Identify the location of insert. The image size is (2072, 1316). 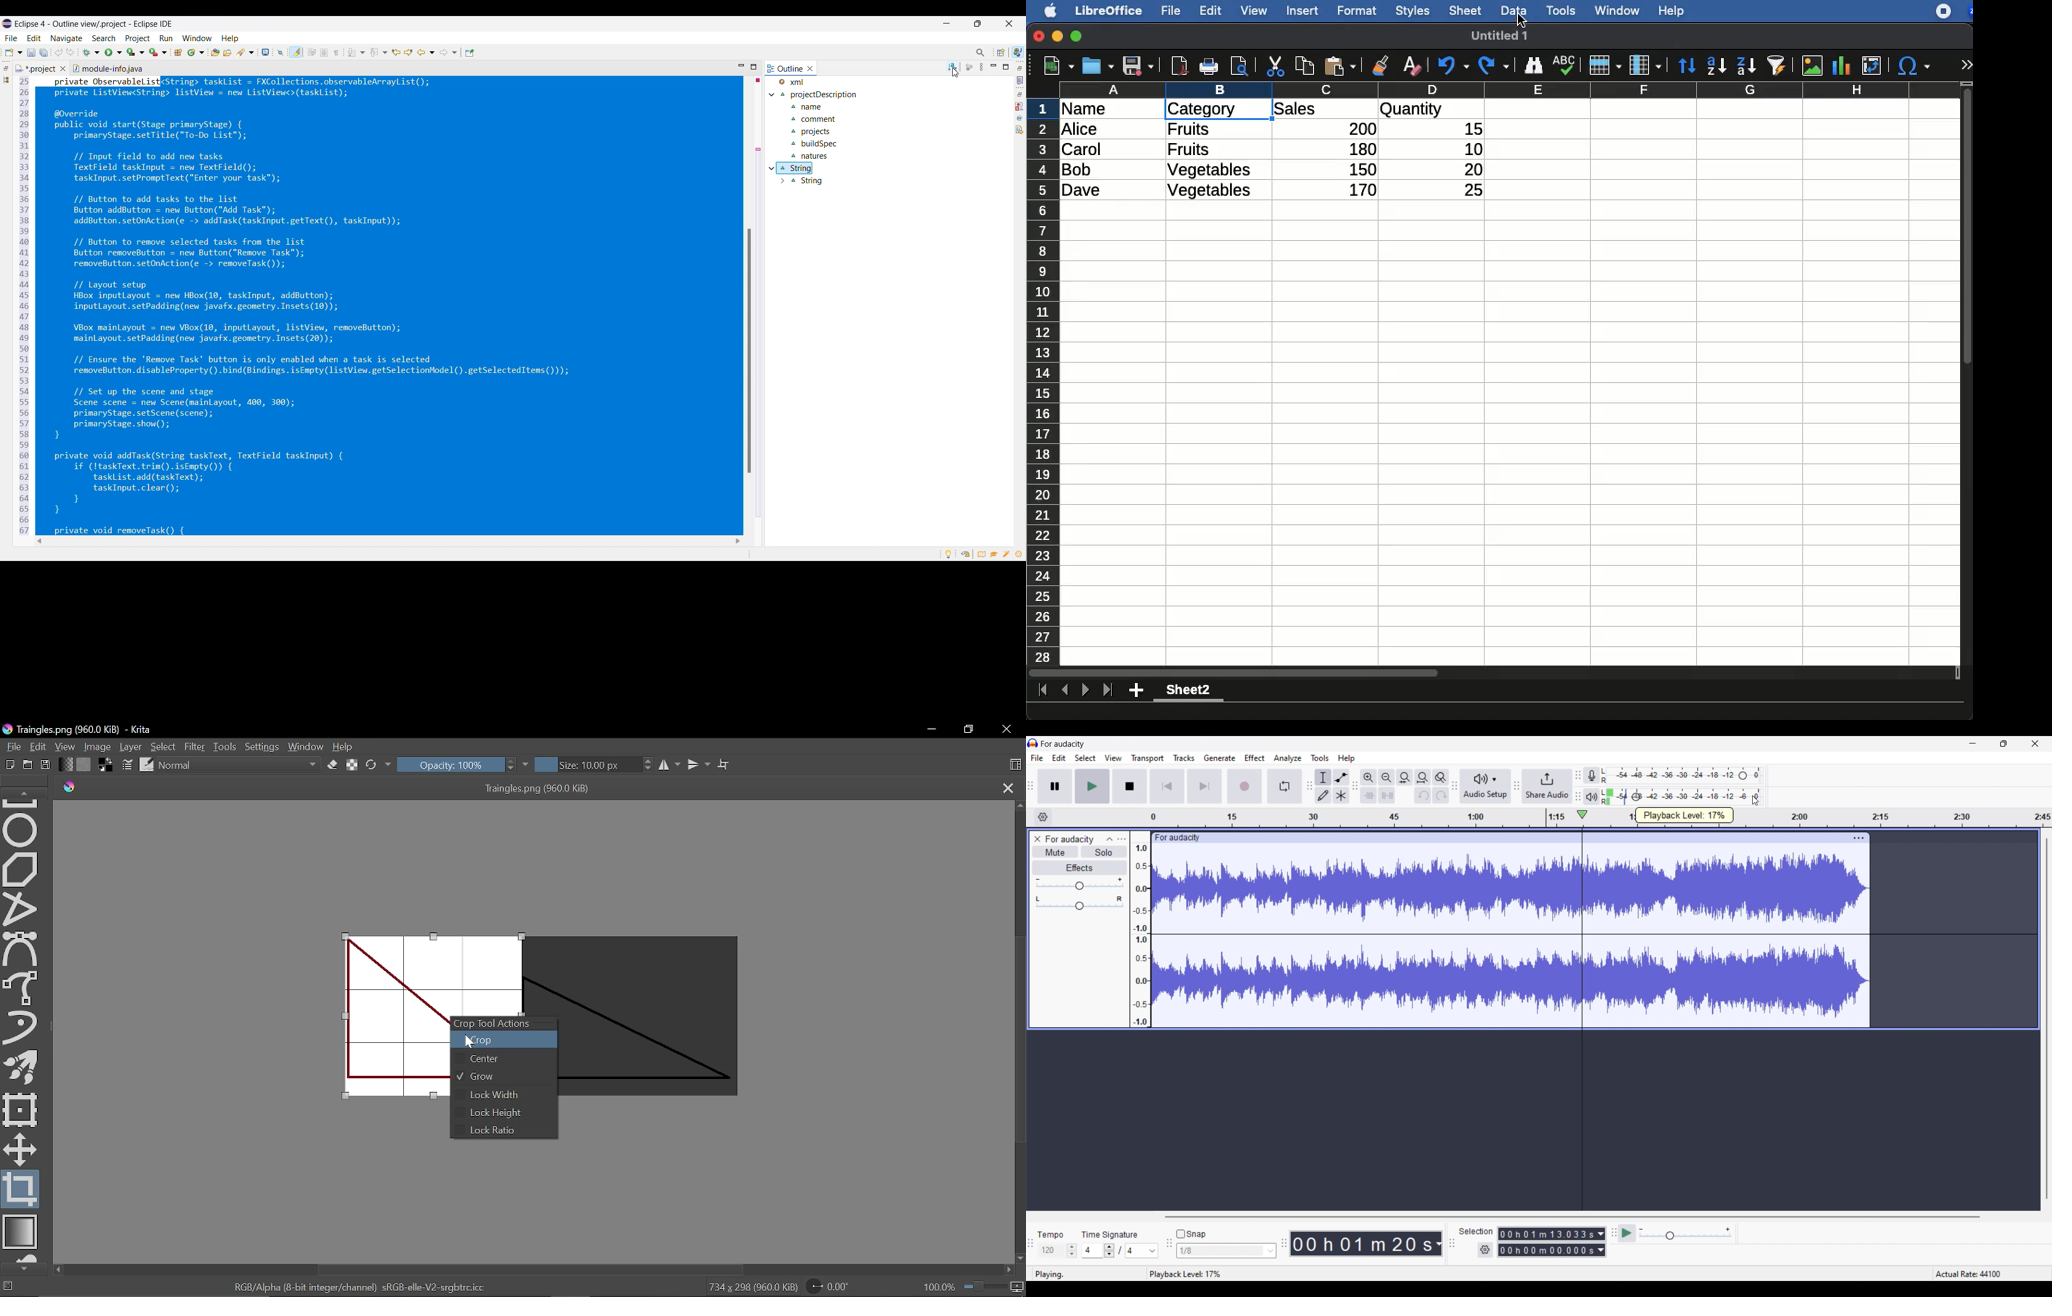
(1303, 10).